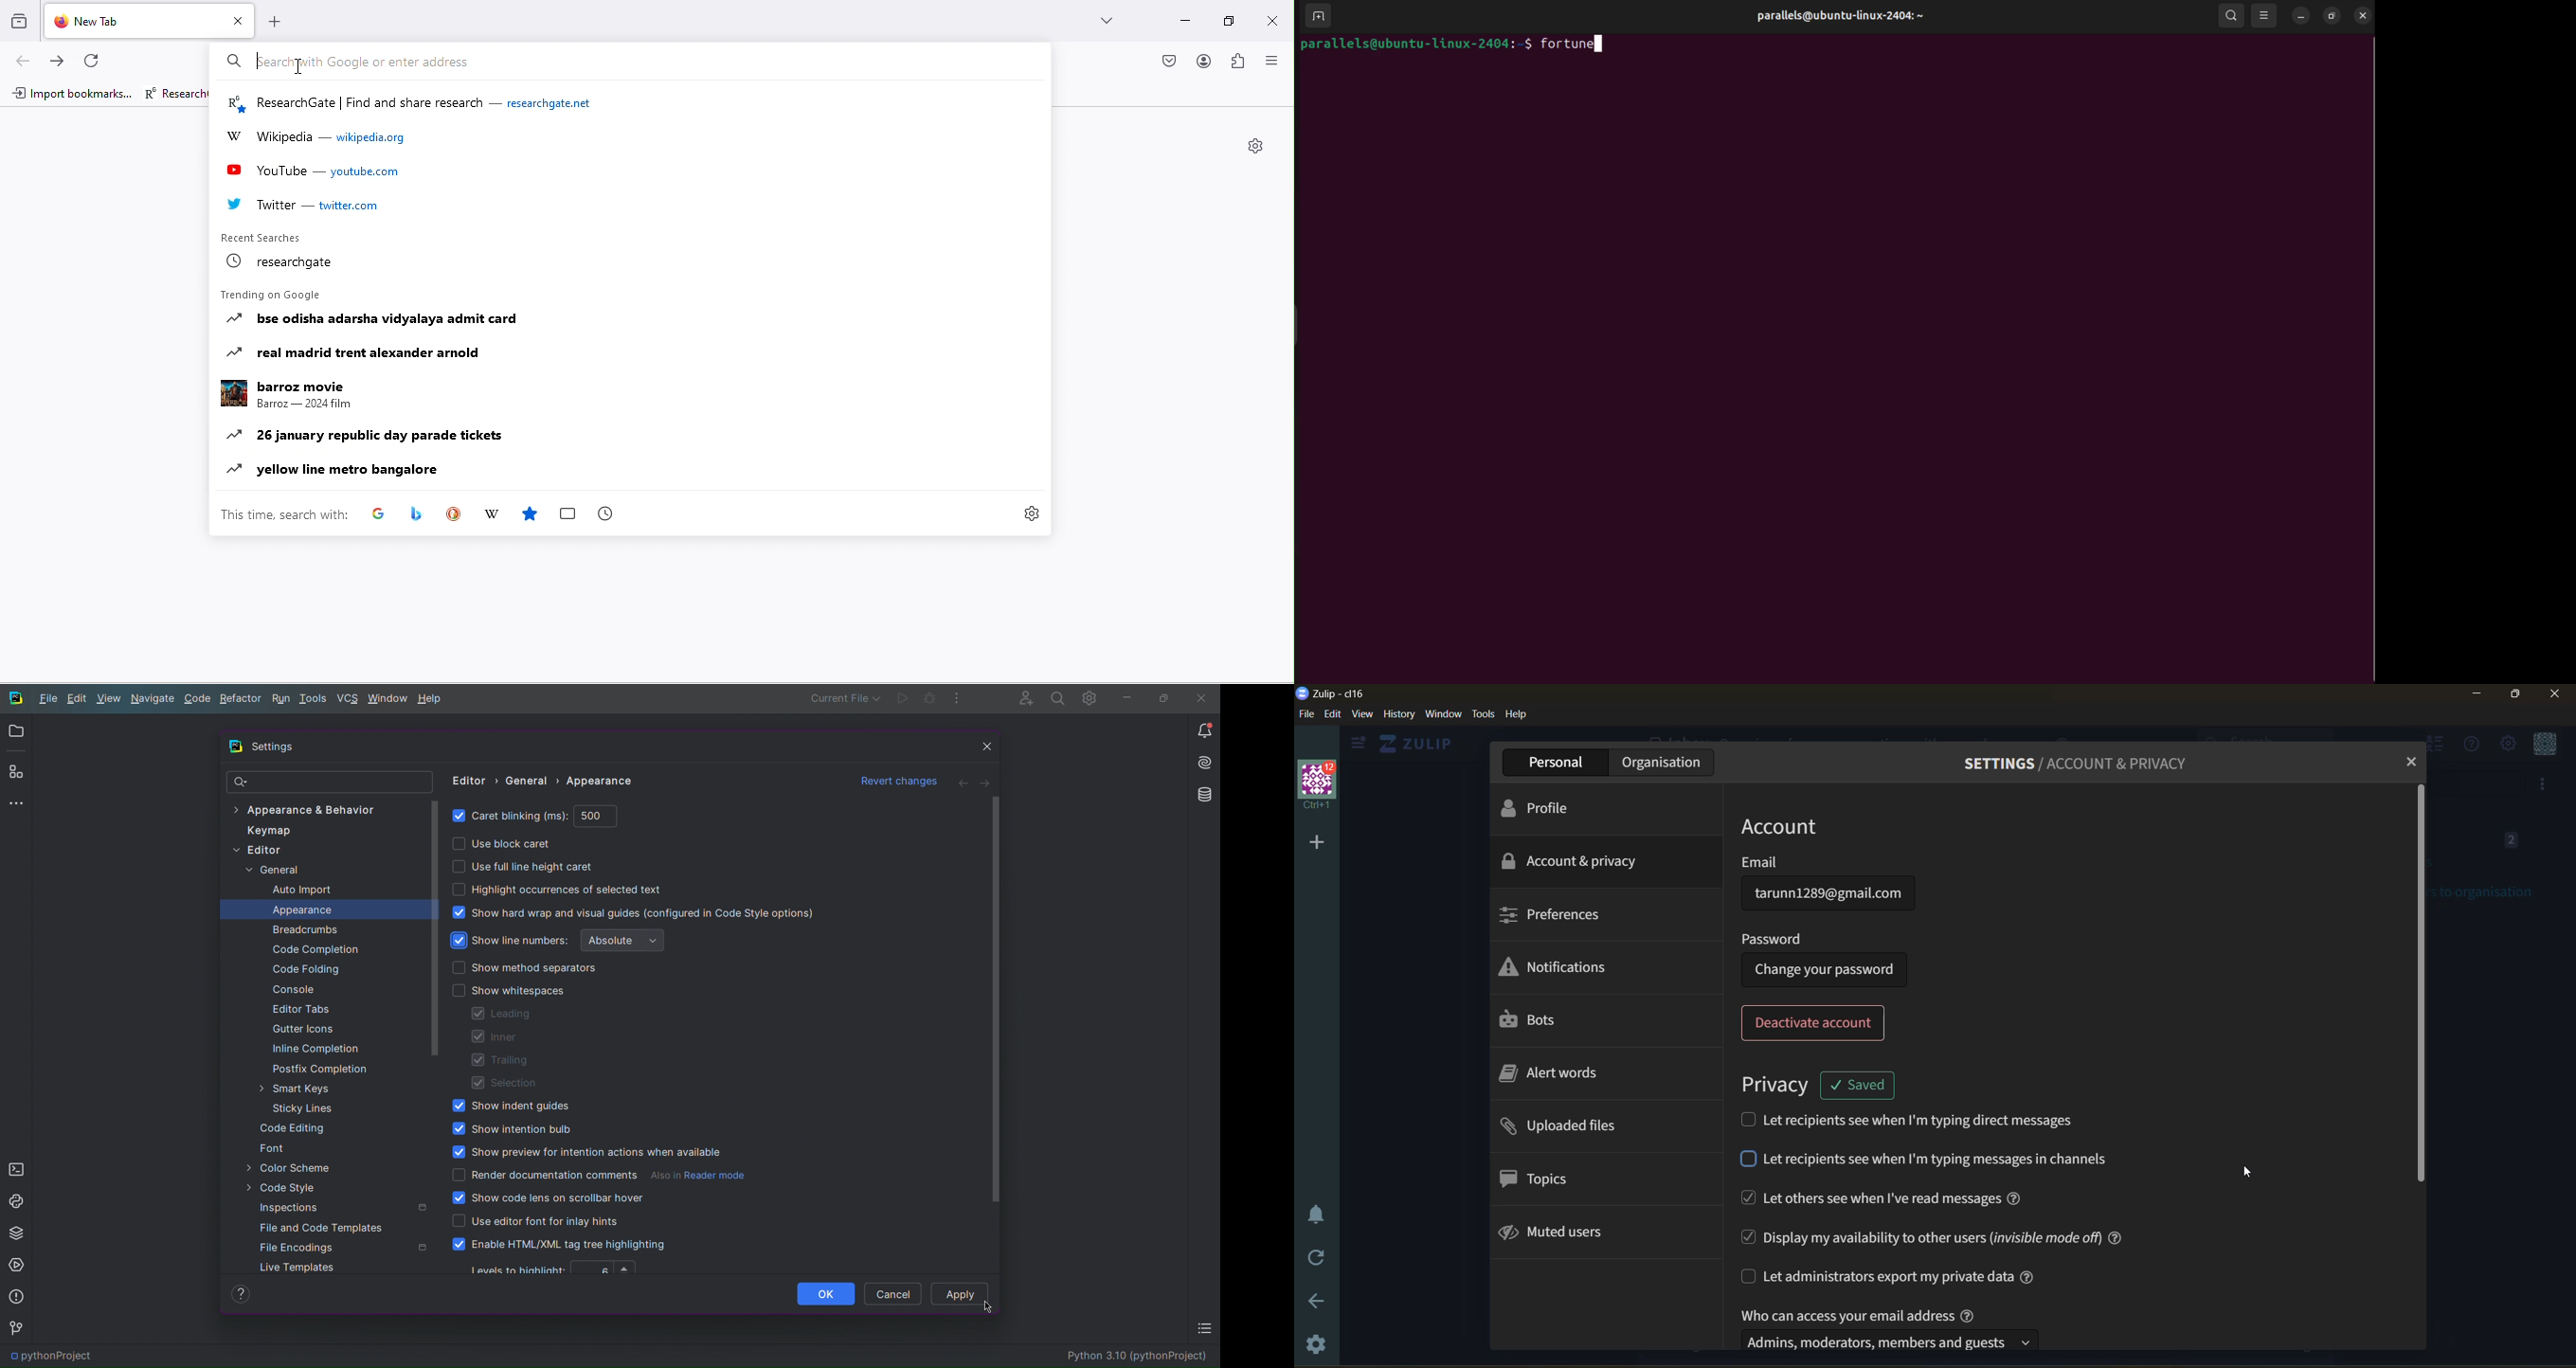 This screenshot has width=2576, height=1372. Describe the element at coordinates (1320, 786) in the screenshot. I see `organisation name and profile picture` at that location.